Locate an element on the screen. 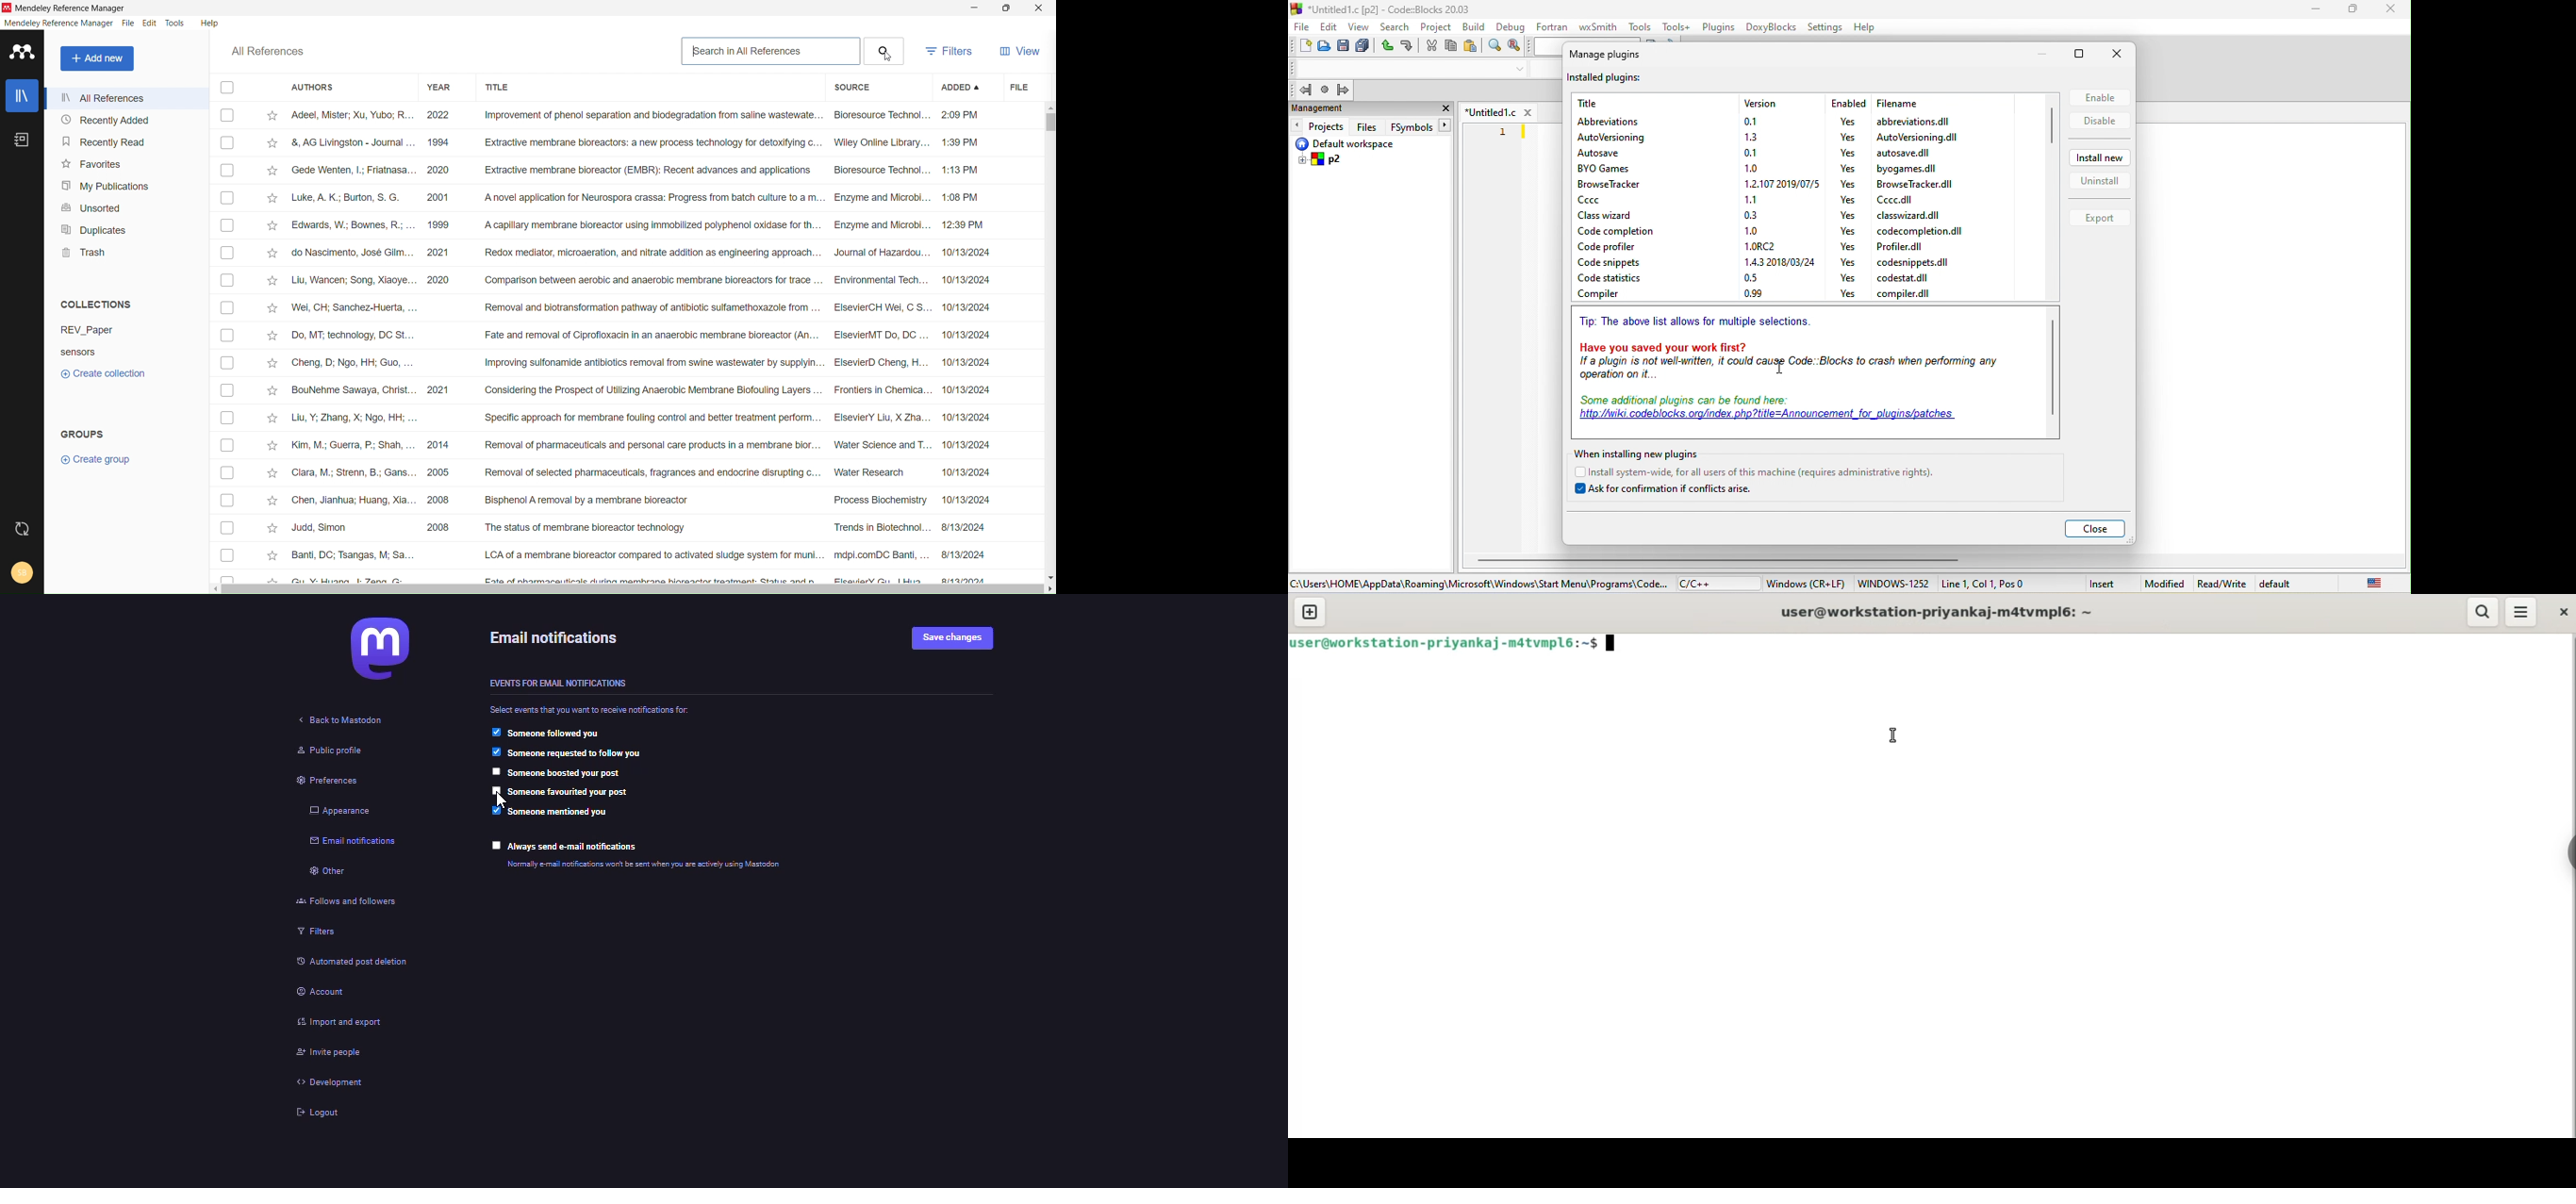 The height and width of the screenshot is (1204, 2576). c\c++ is located at coordinates (1717, 583).